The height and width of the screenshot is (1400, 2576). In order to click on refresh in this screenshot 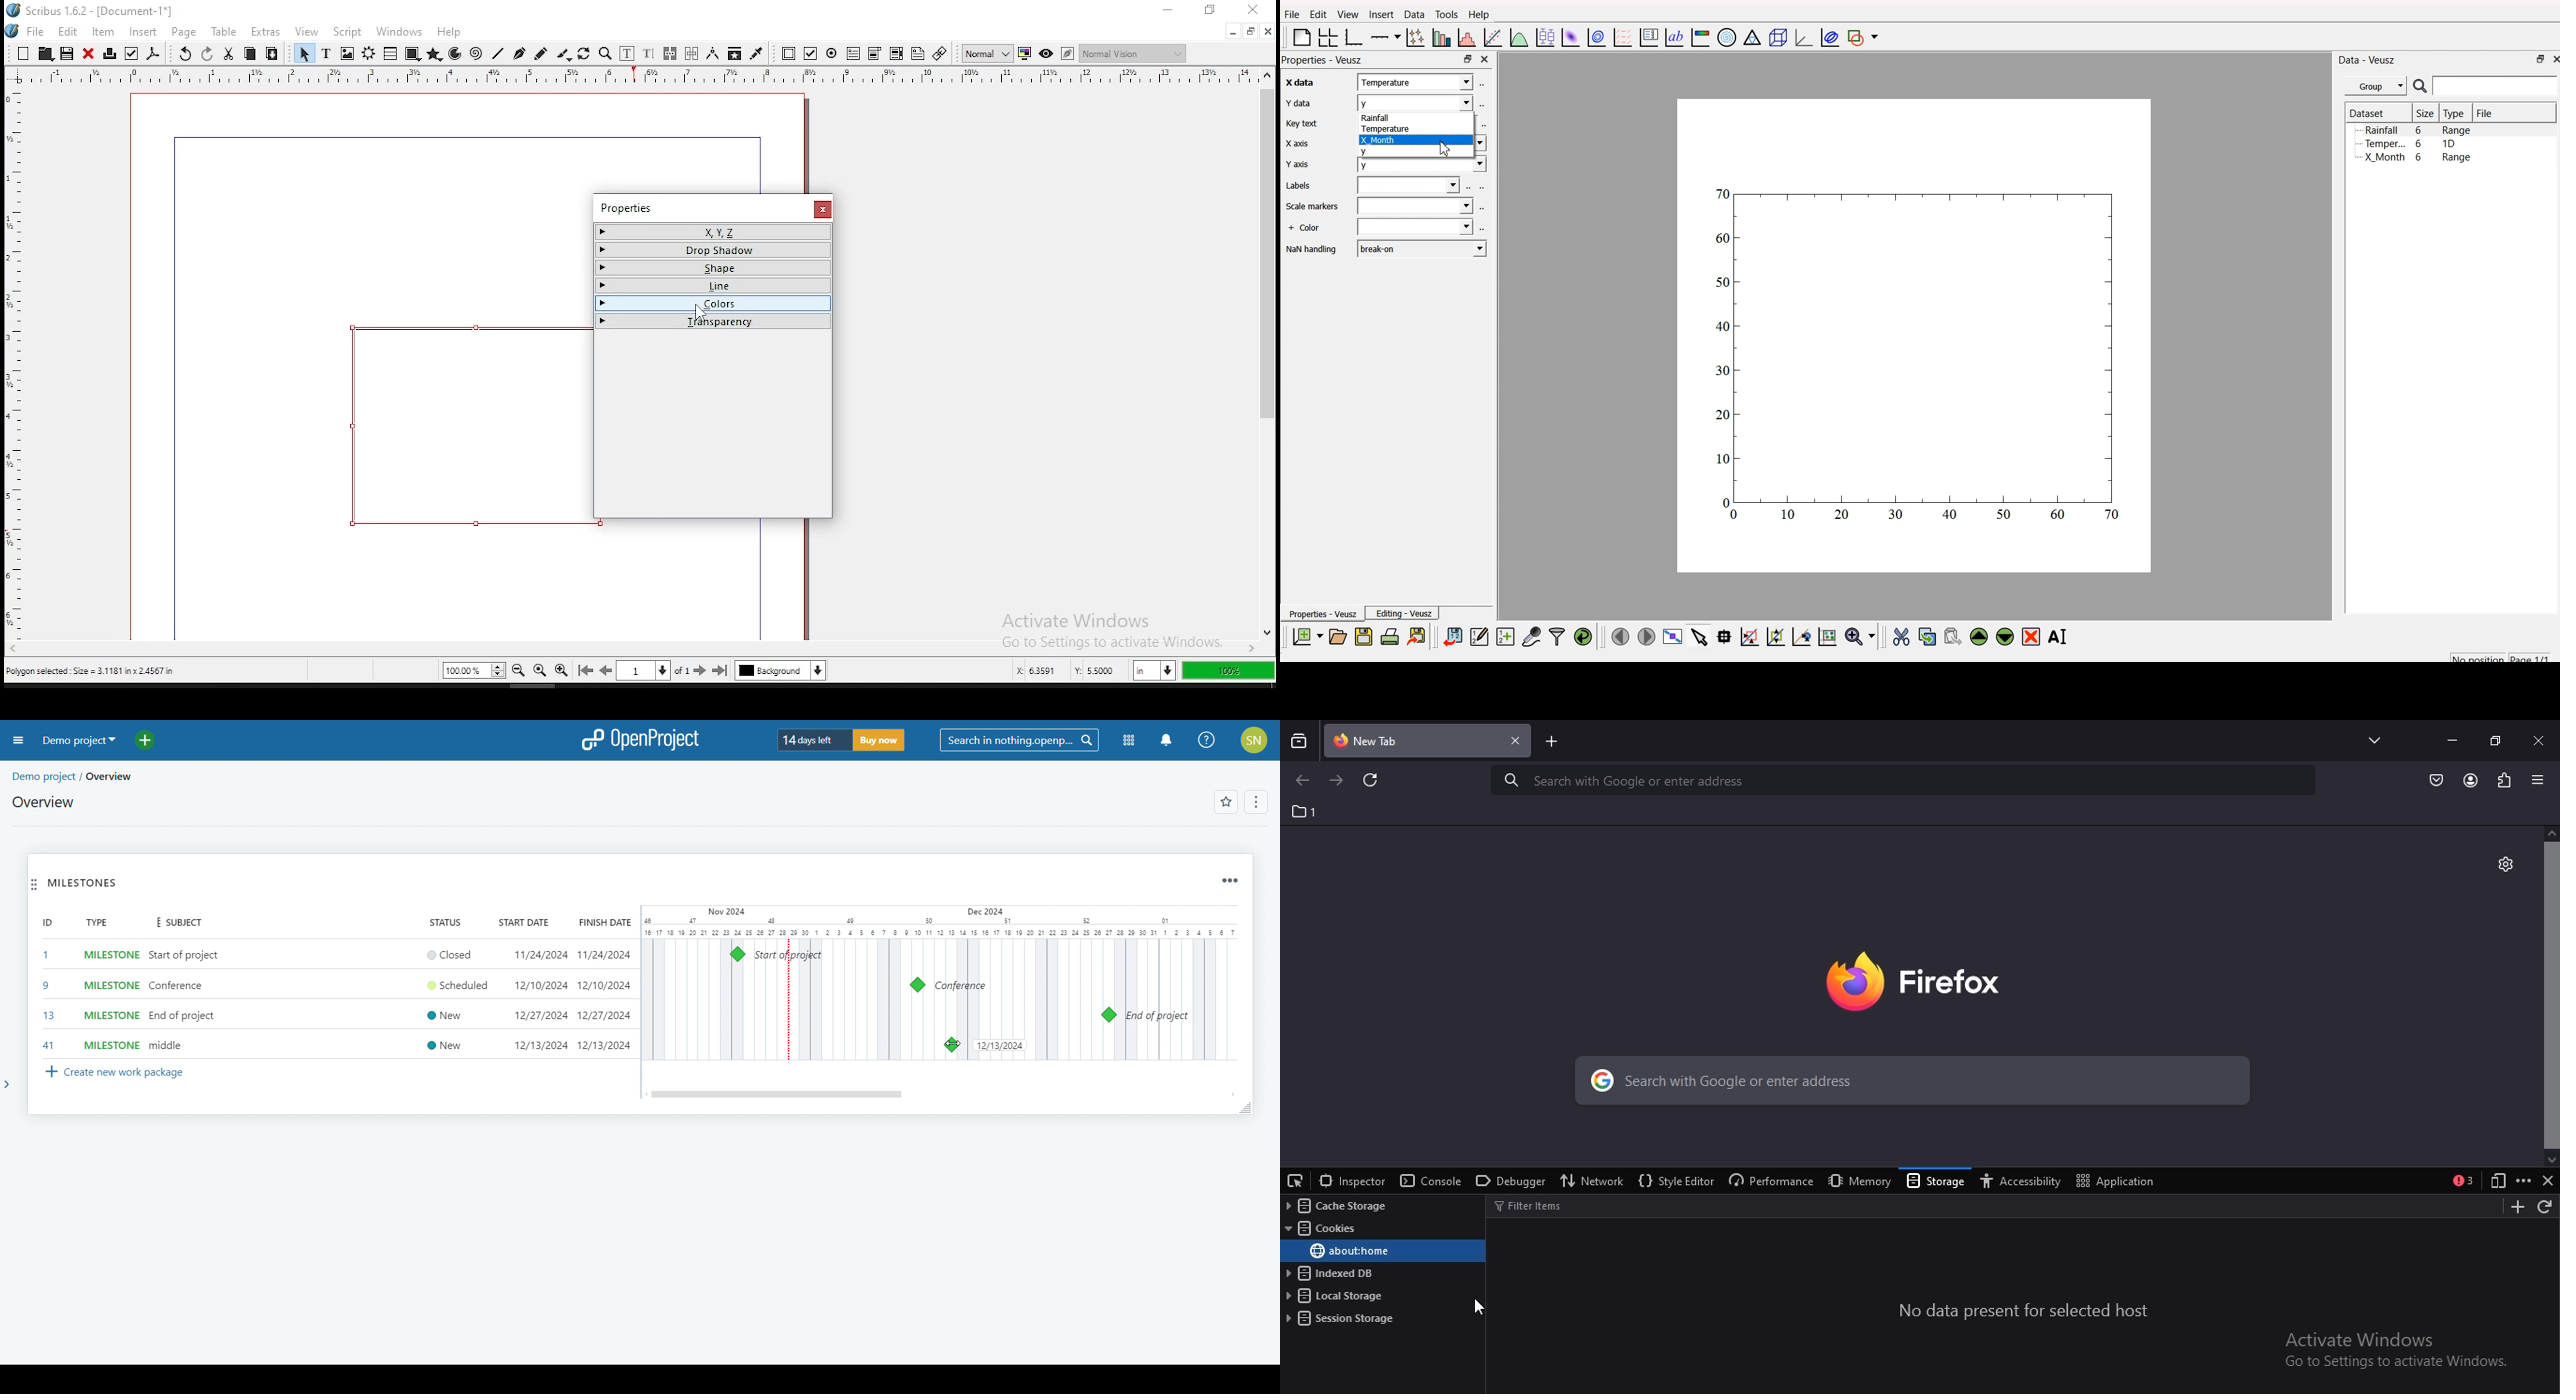, I will do `click(1372, 782)`.